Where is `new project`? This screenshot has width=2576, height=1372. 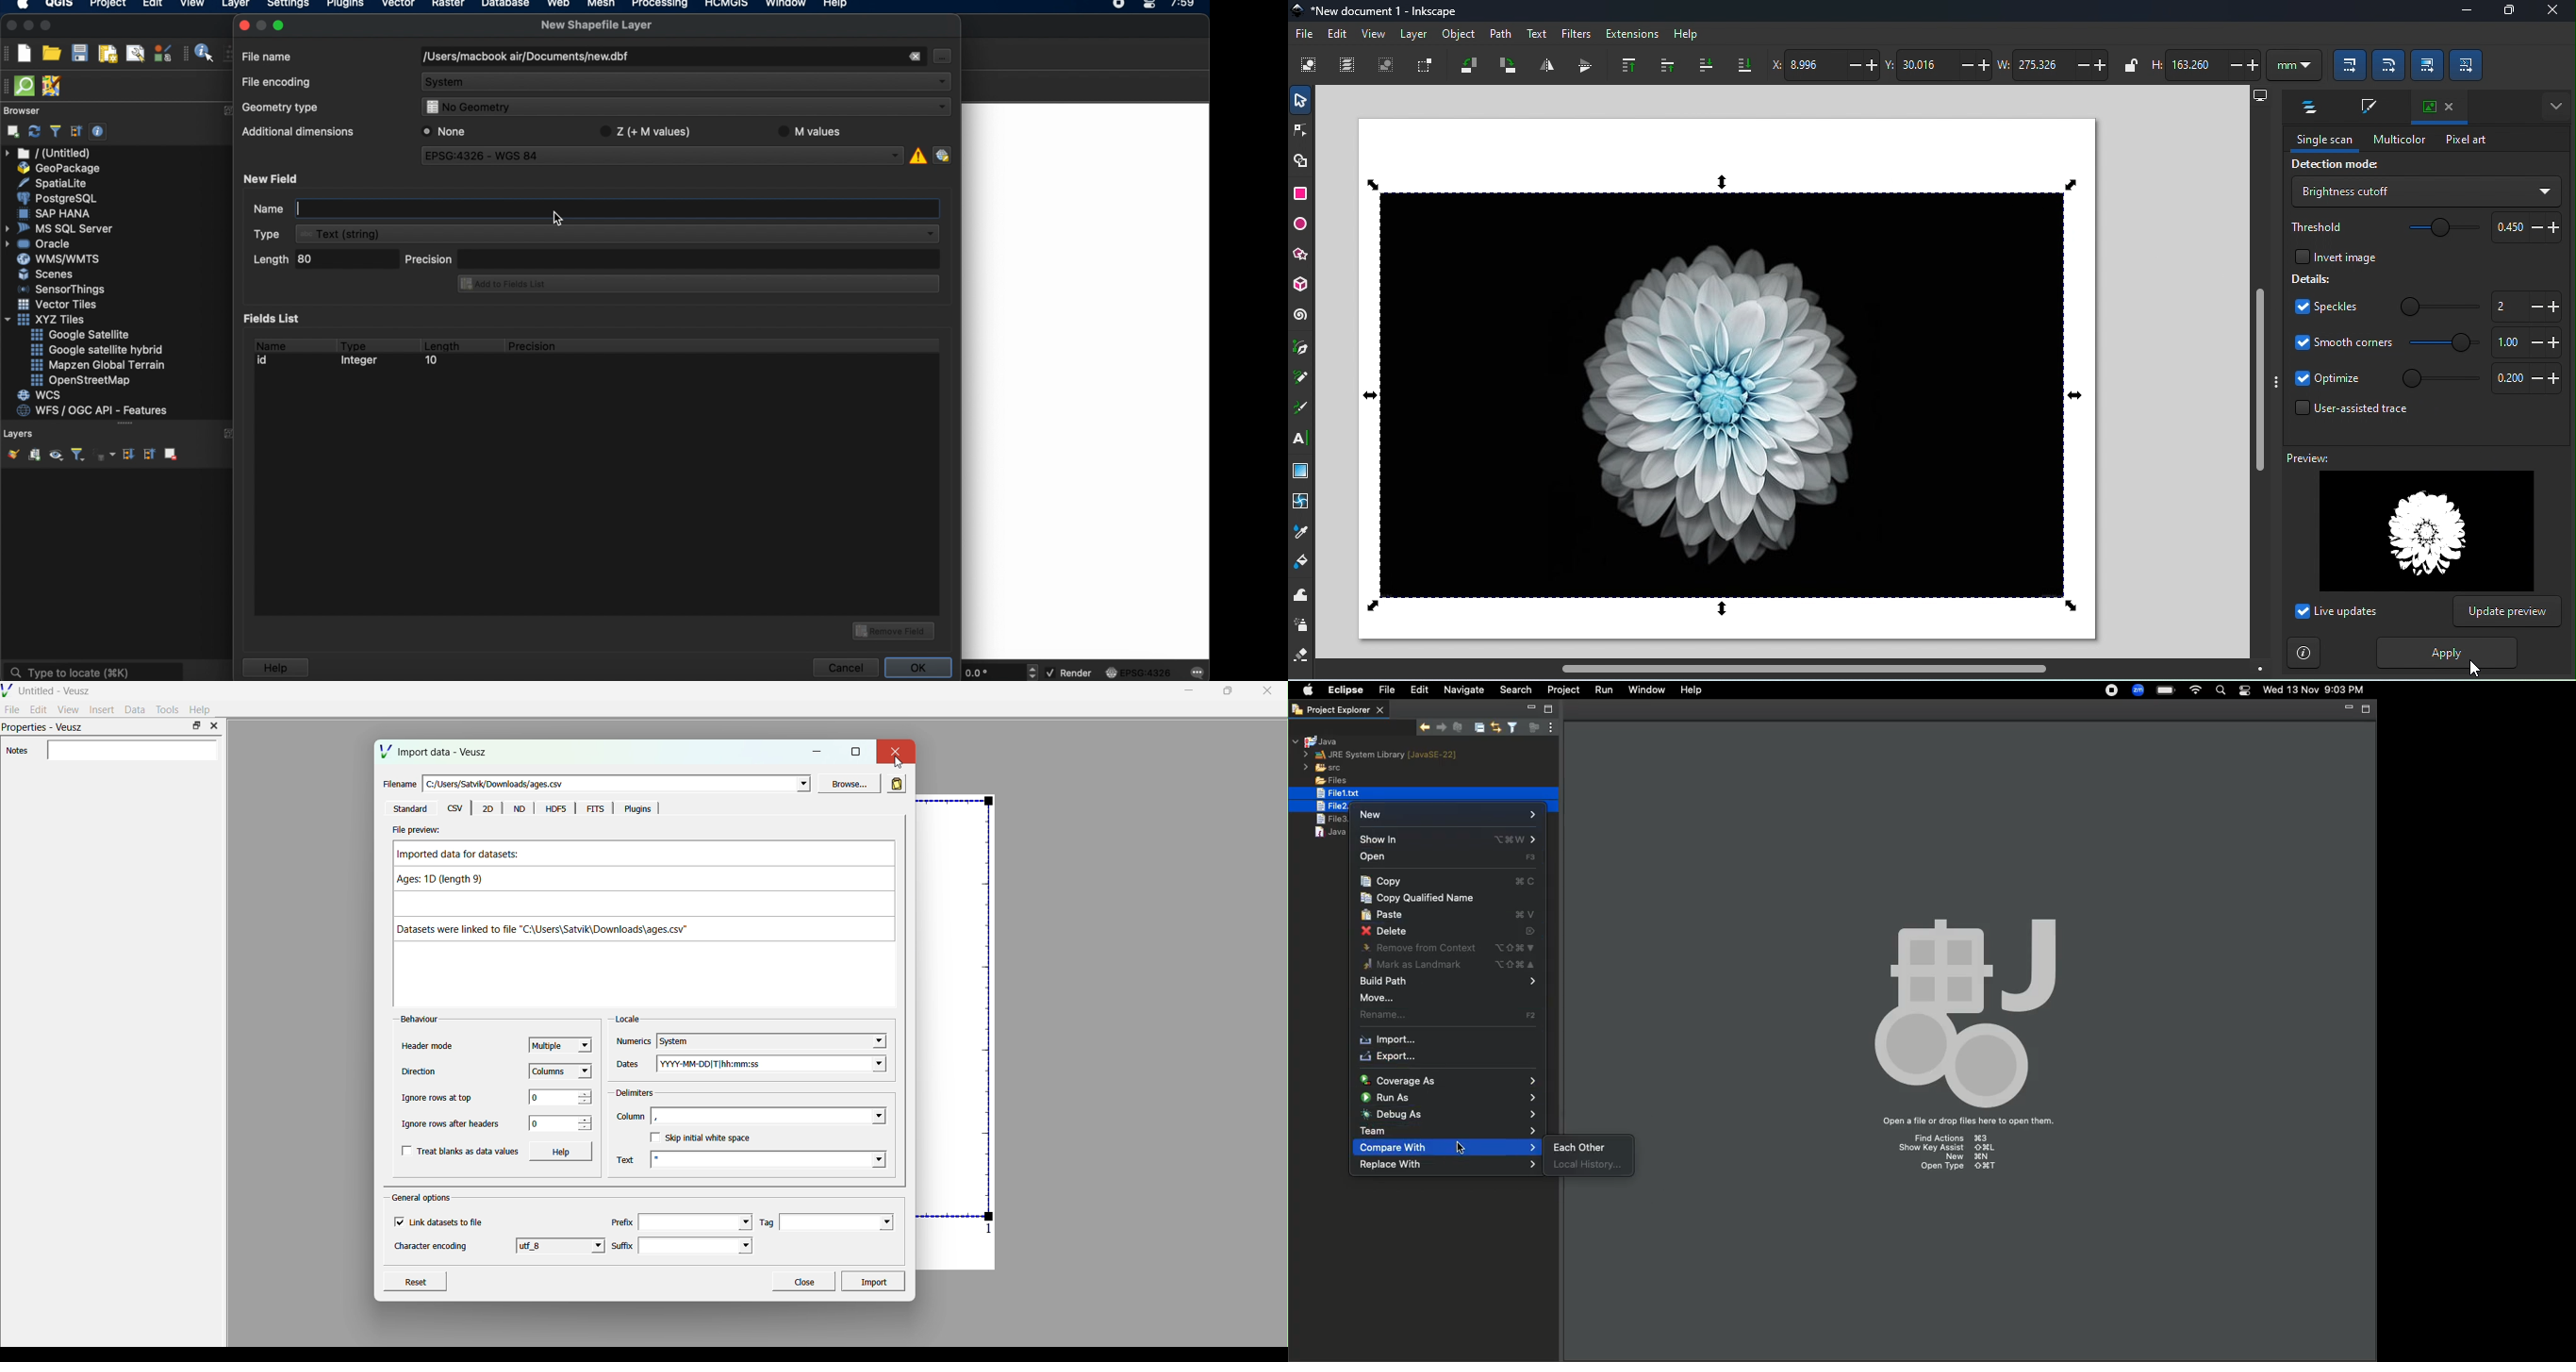
new project is located at coordinates (24, 53).